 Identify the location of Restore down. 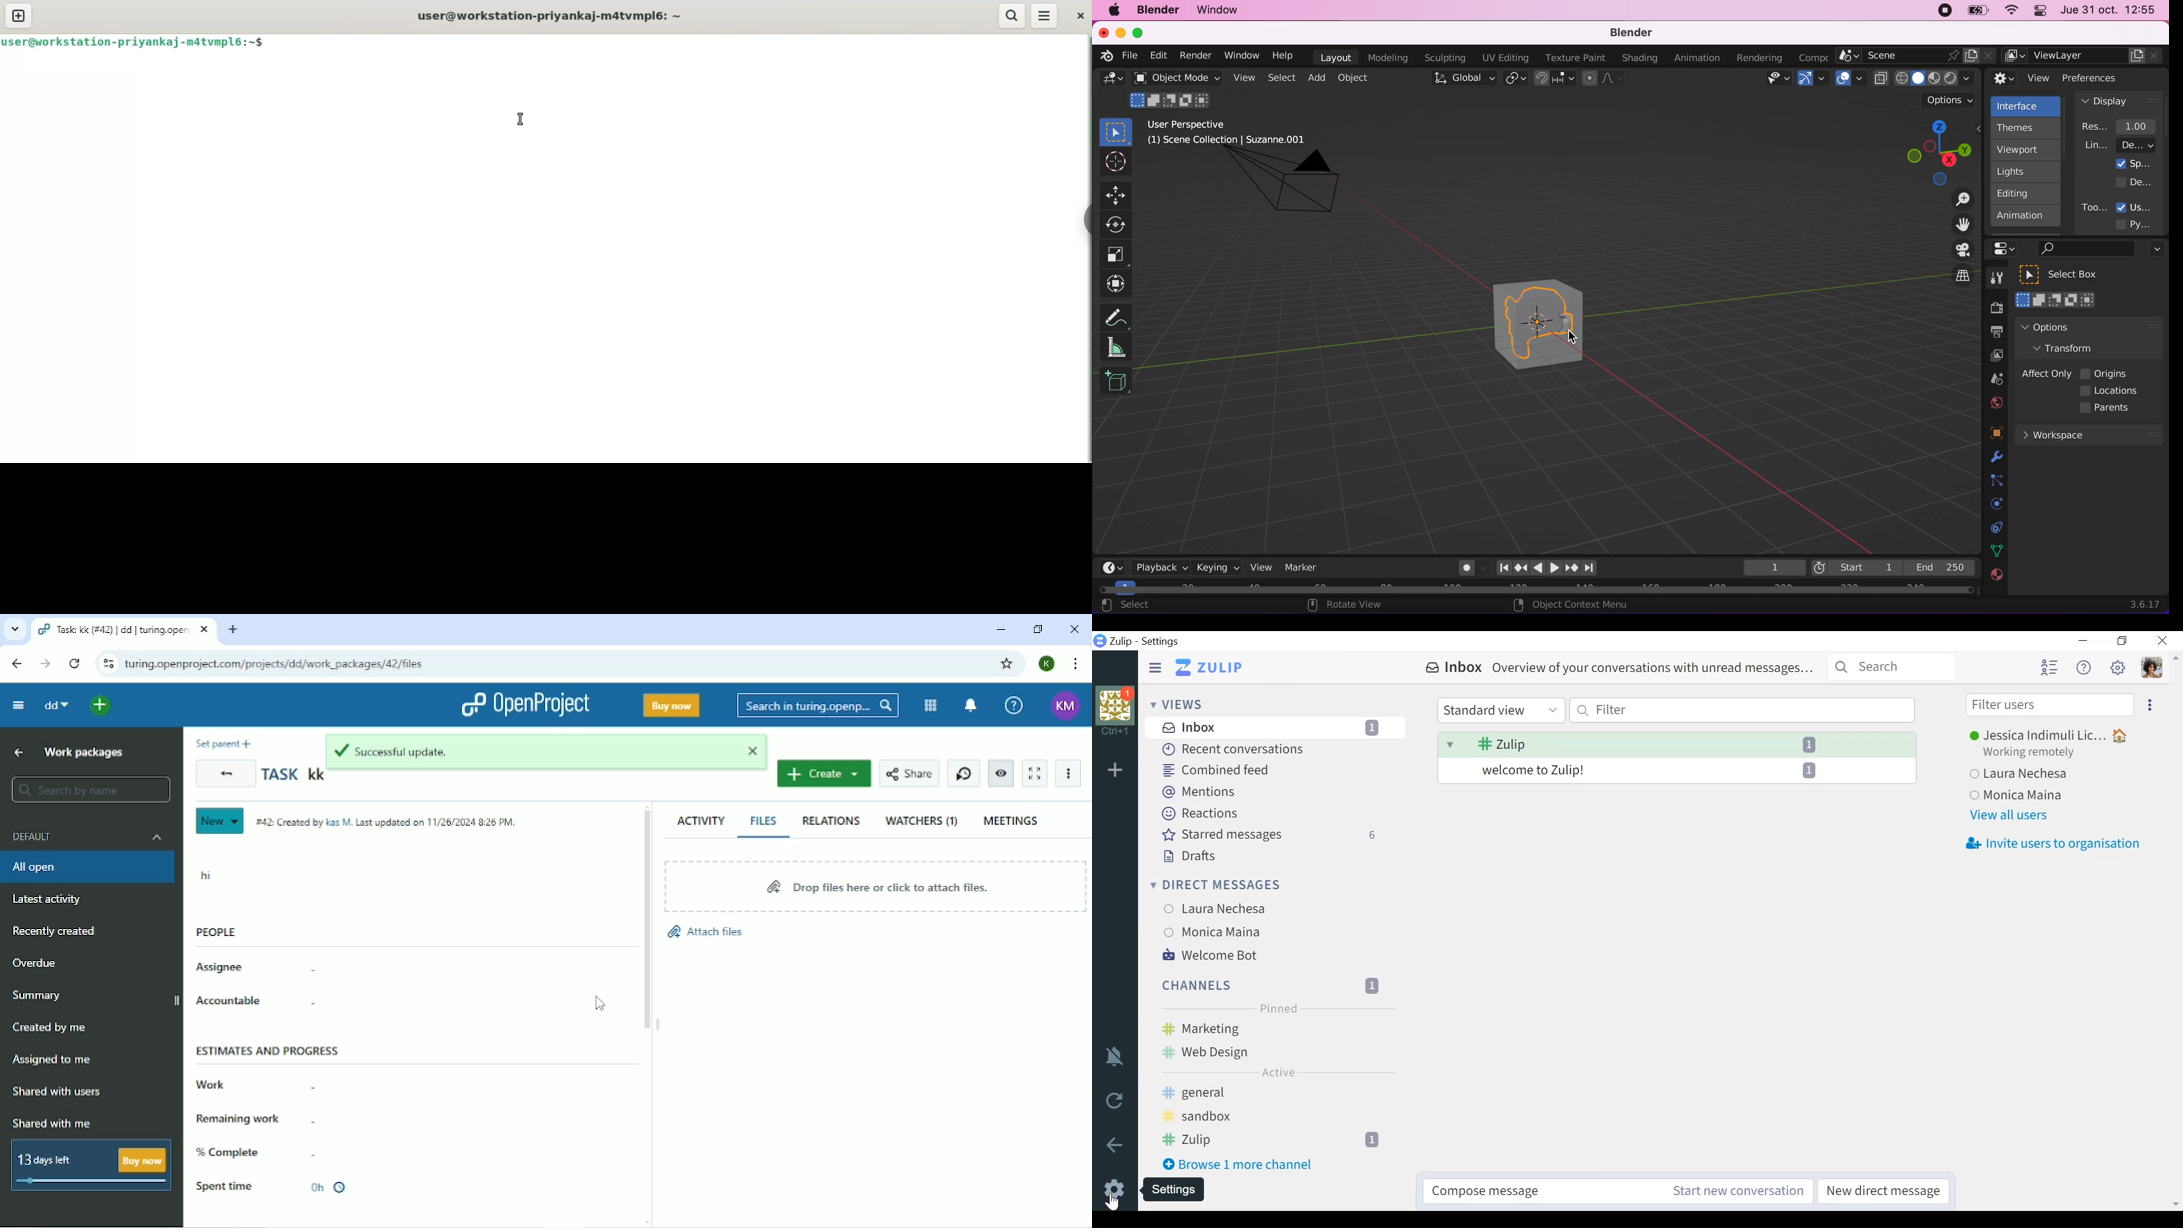
(1040, 629).